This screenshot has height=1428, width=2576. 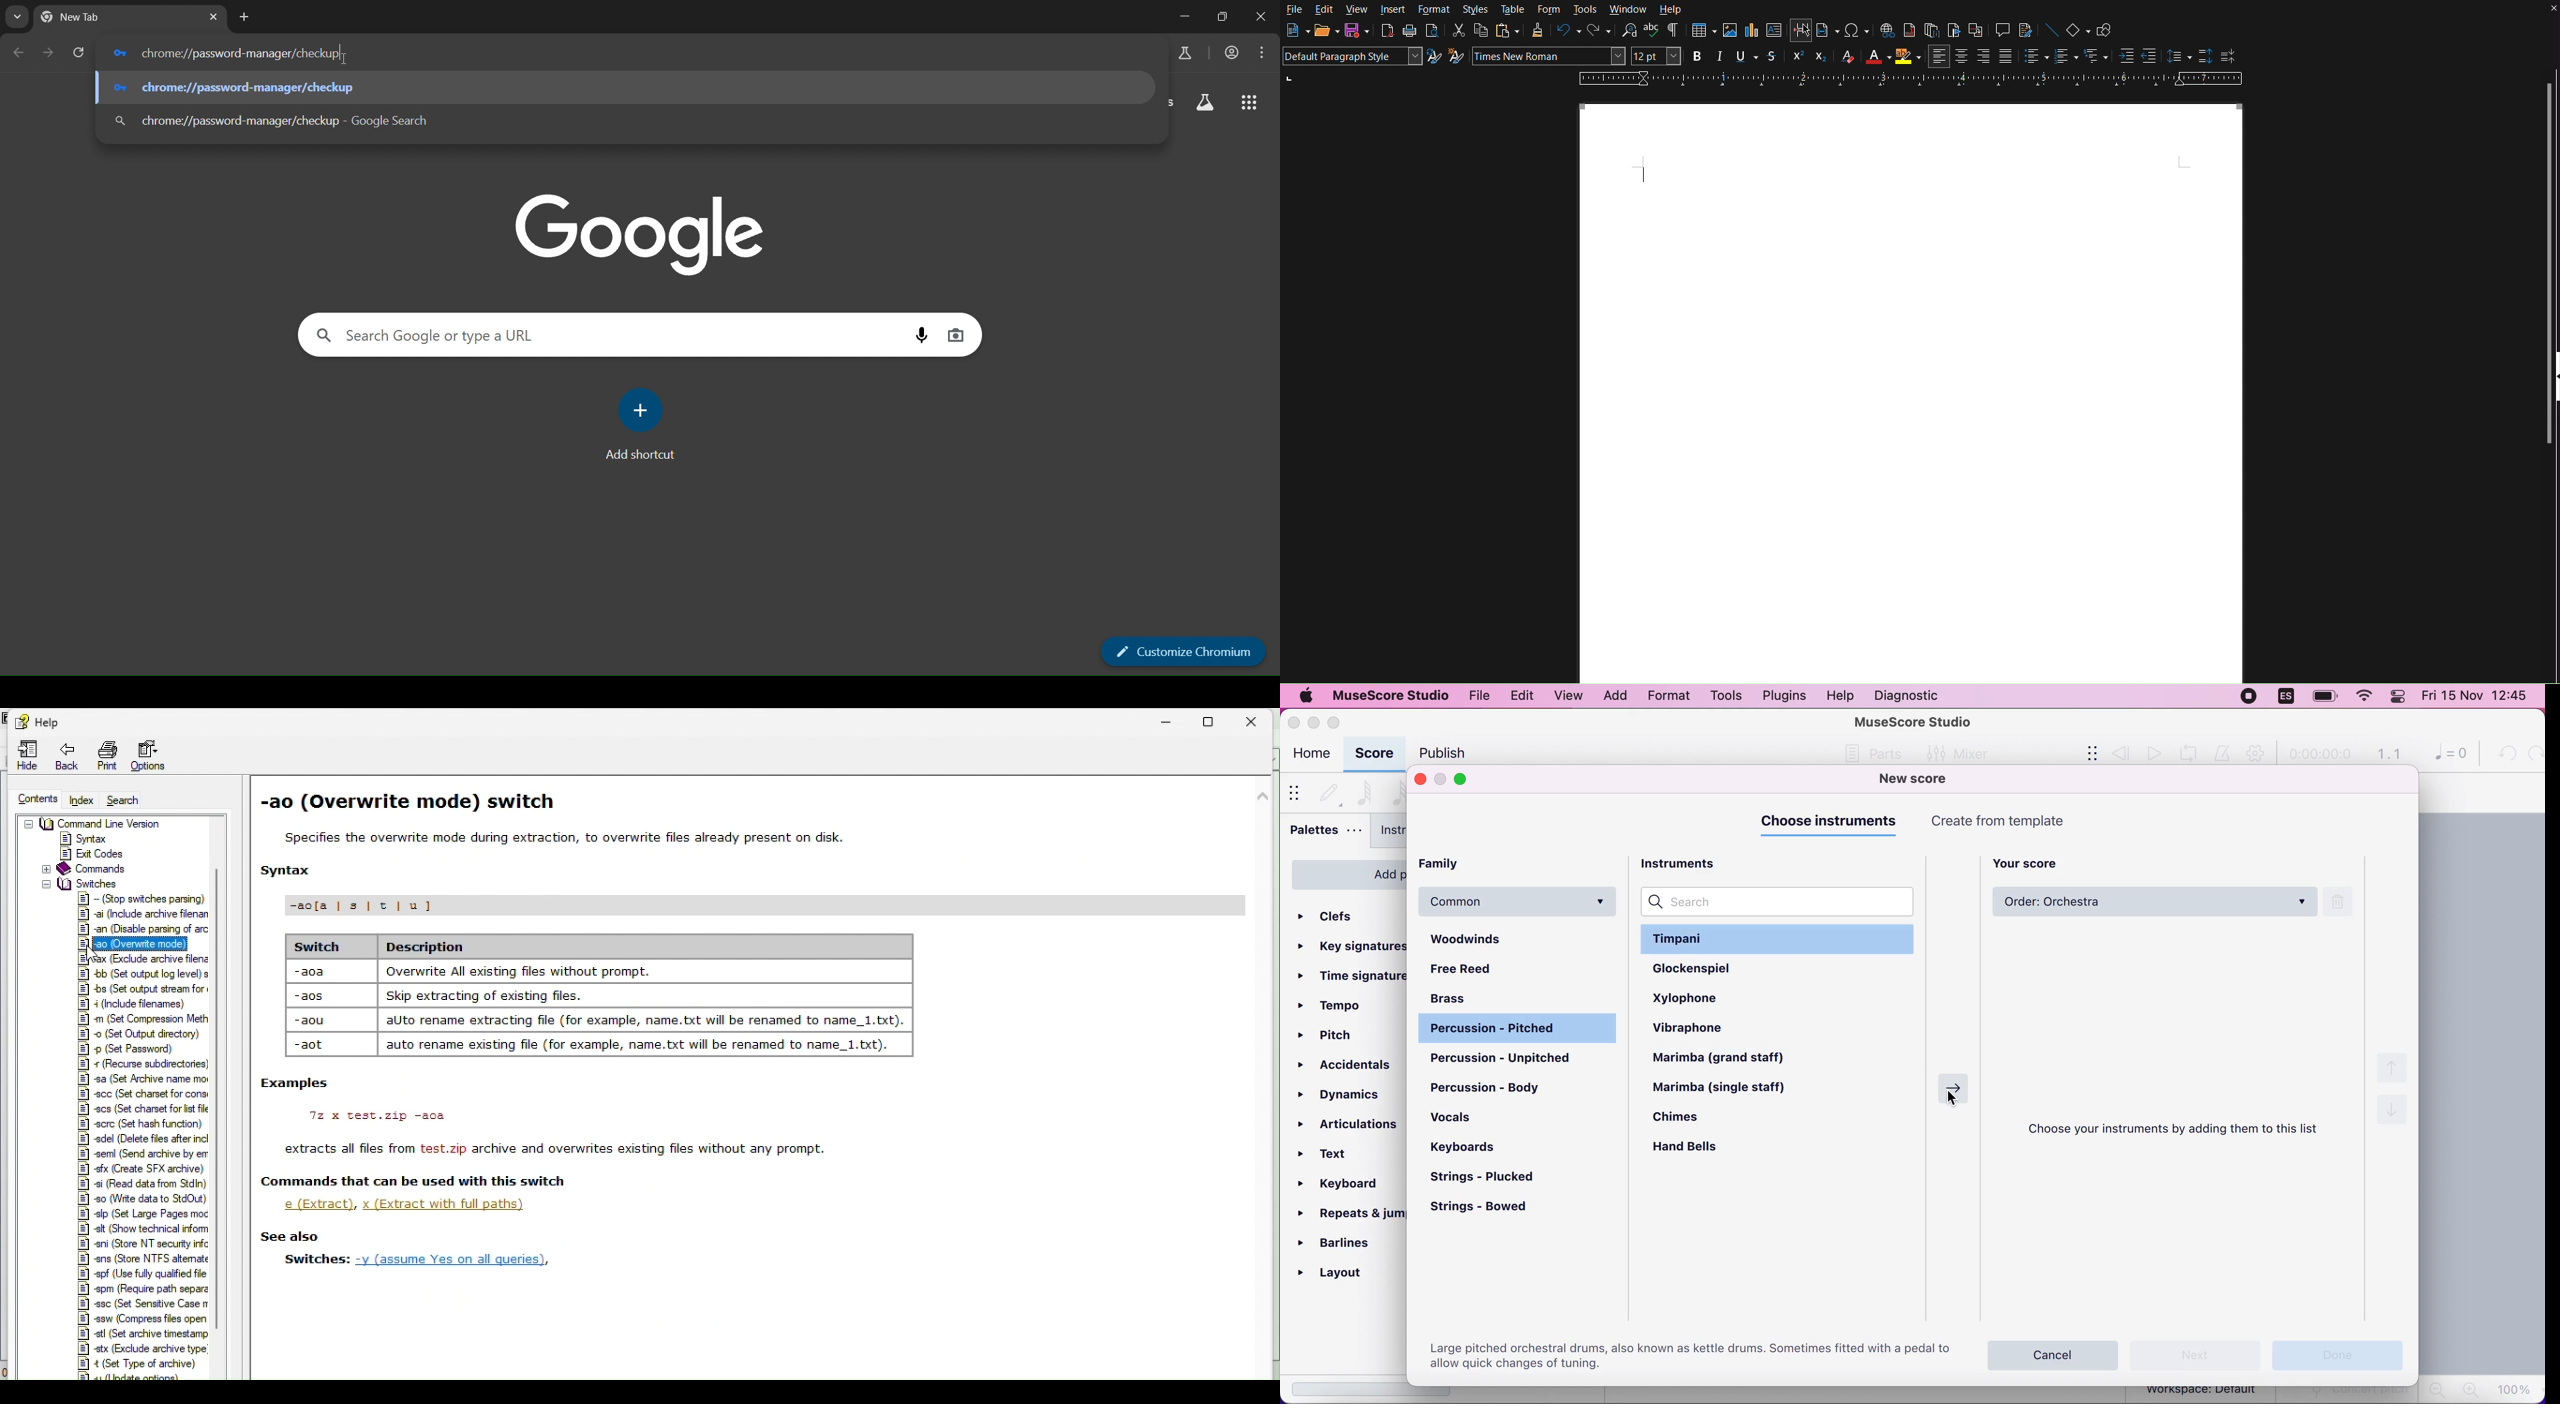 I want to click on Help, so click(x=1671, y=9).